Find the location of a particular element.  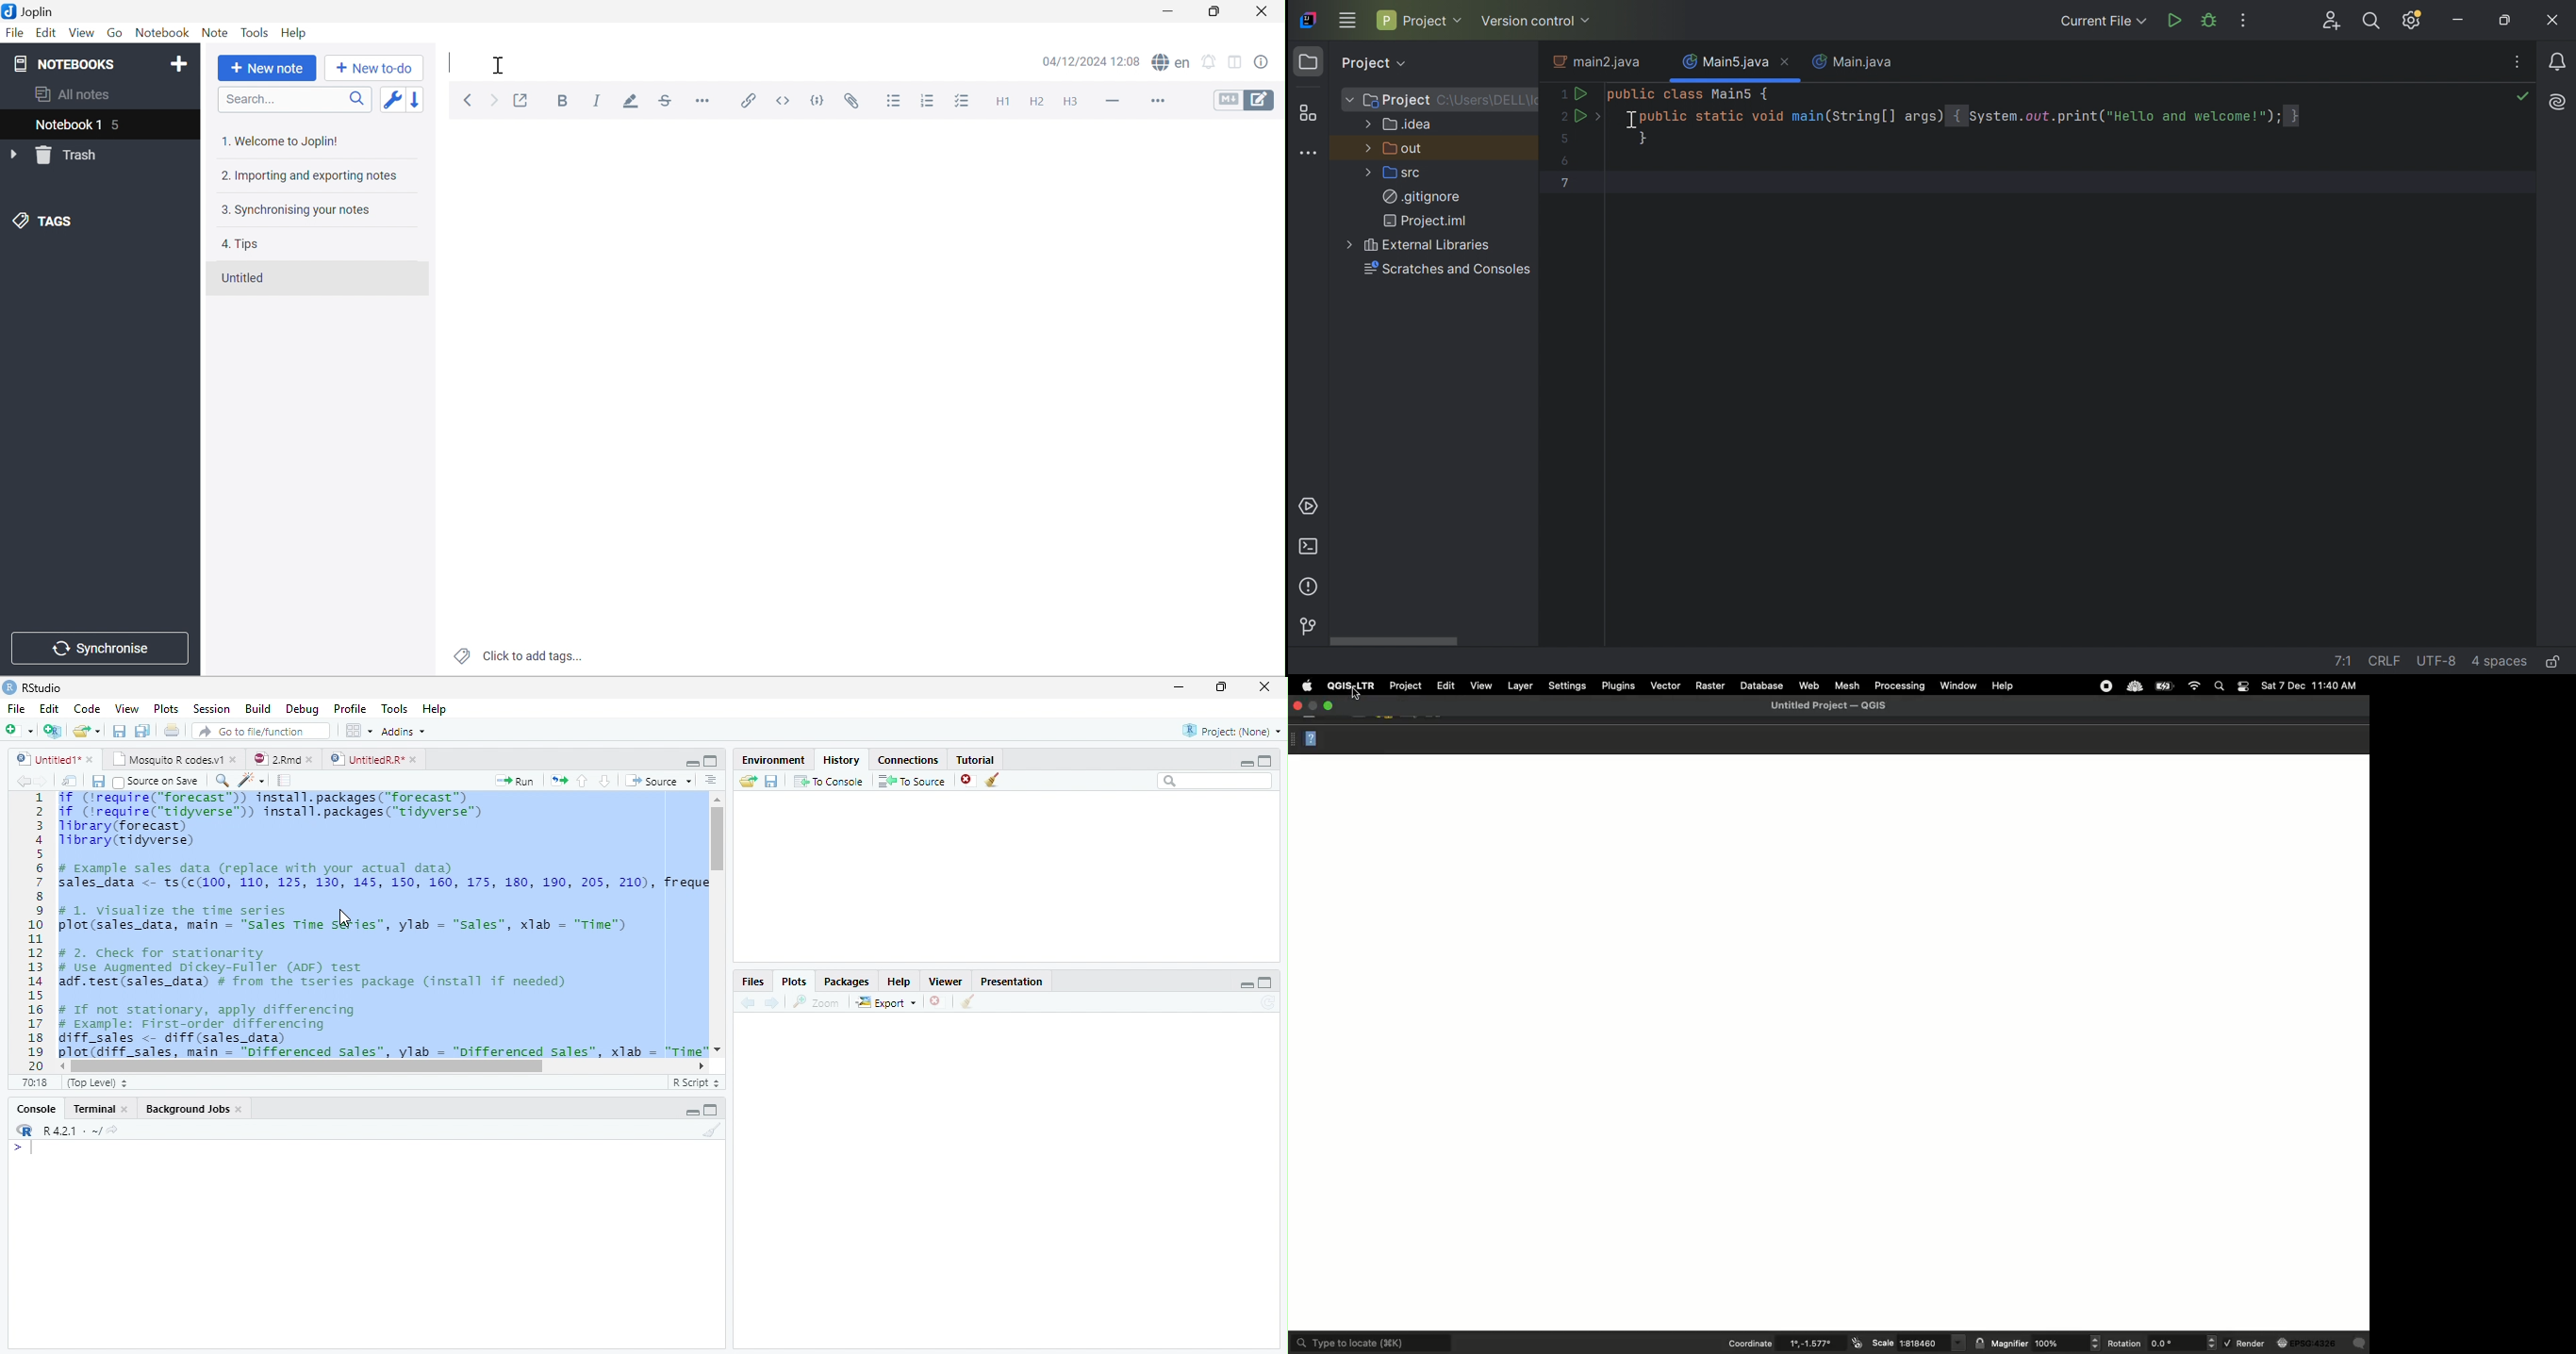

Plots is located at coordinates (795, 982).